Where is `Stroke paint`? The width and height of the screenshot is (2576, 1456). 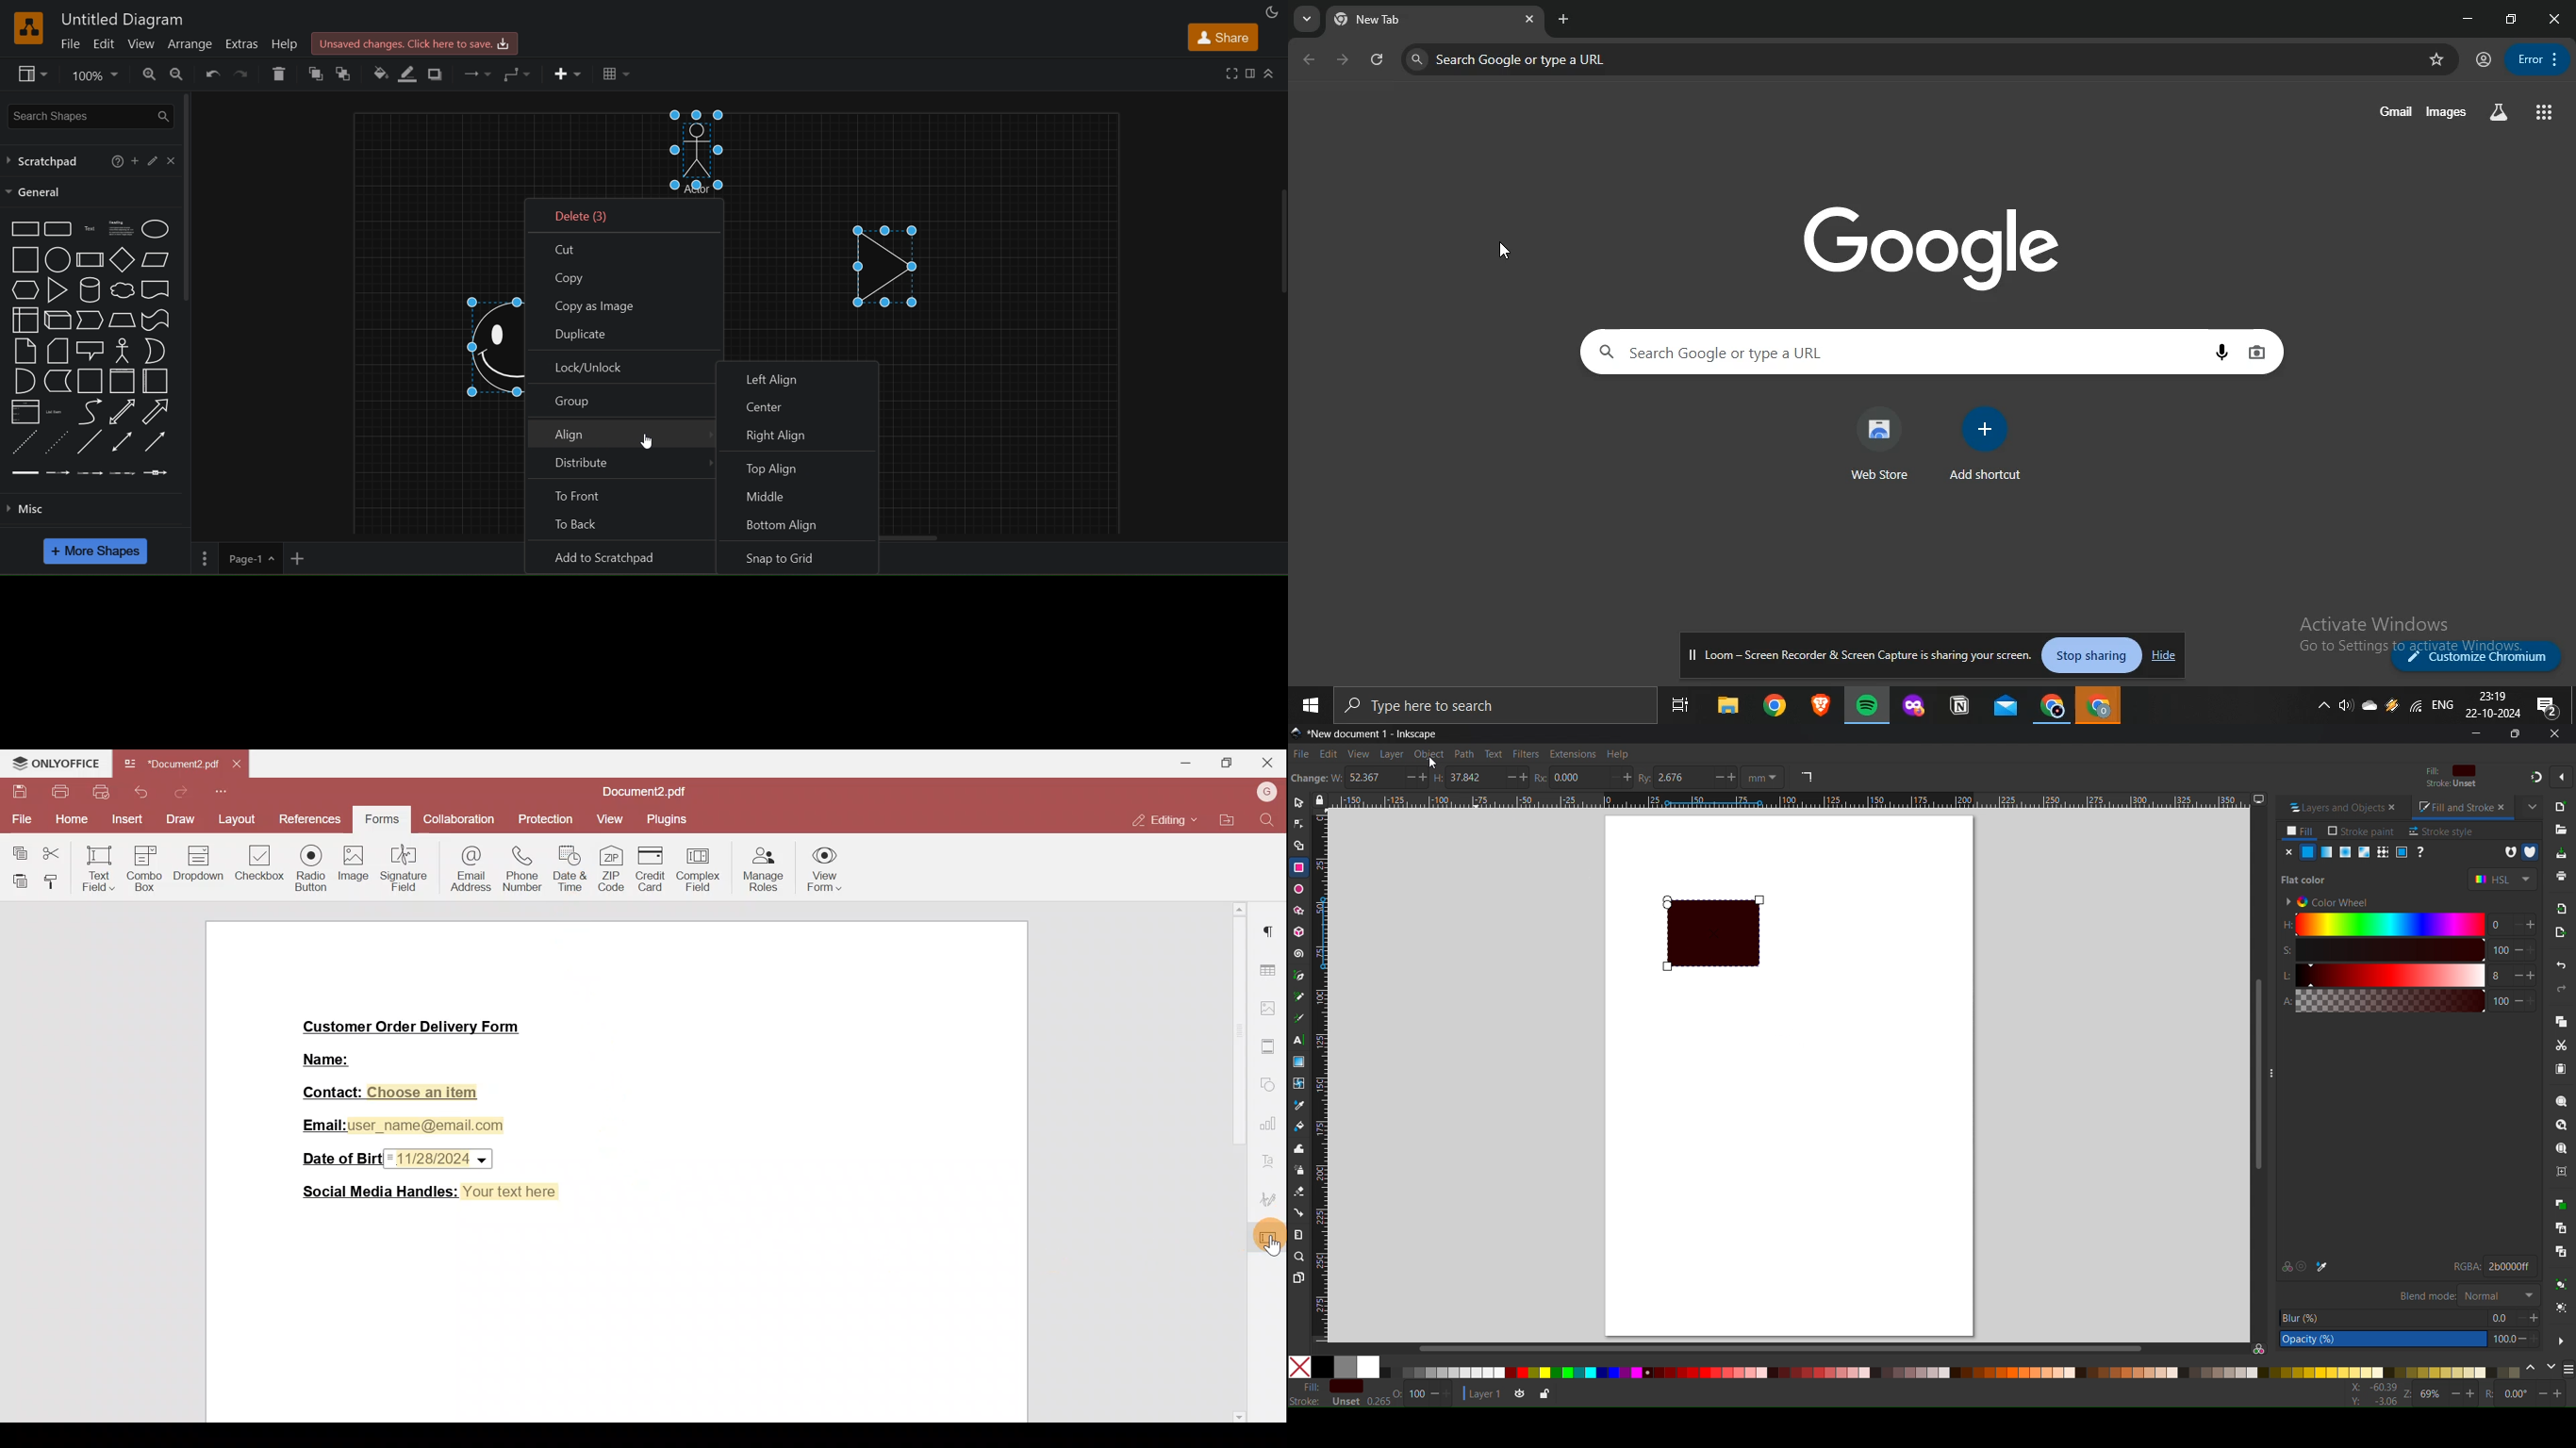
Stroke paint is located at coordinates (2361, 831).